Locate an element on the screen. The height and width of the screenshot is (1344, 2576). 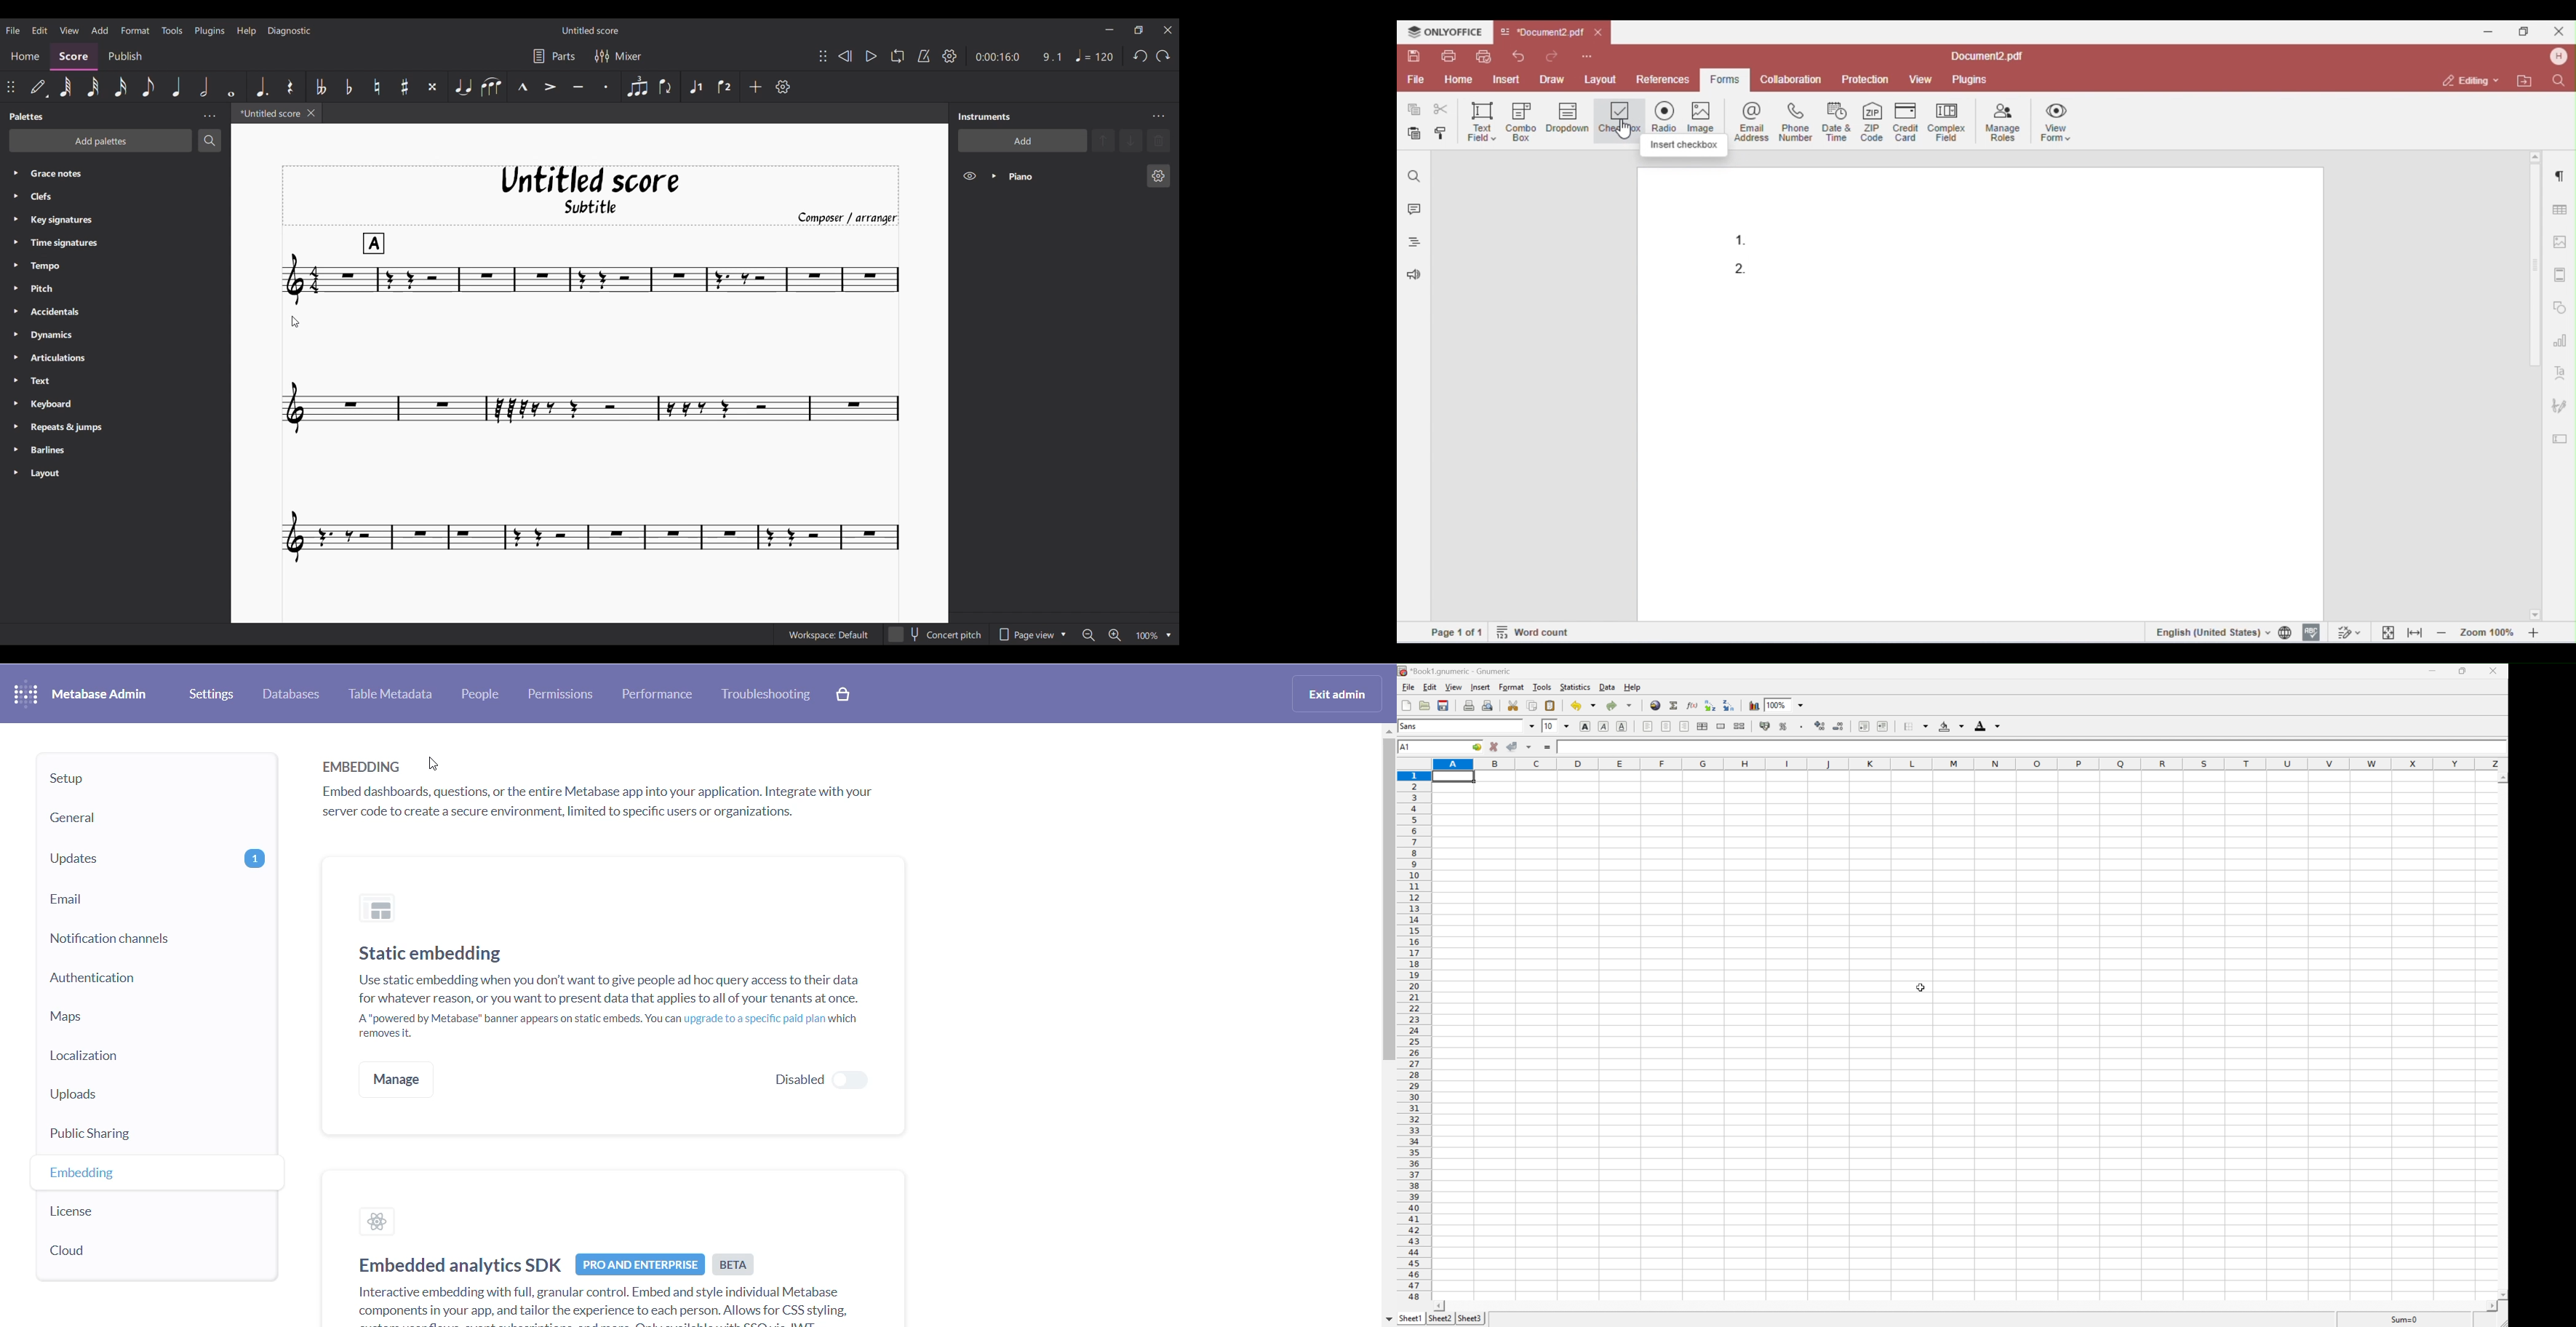
Insert is located at coordinates (1482, 686).